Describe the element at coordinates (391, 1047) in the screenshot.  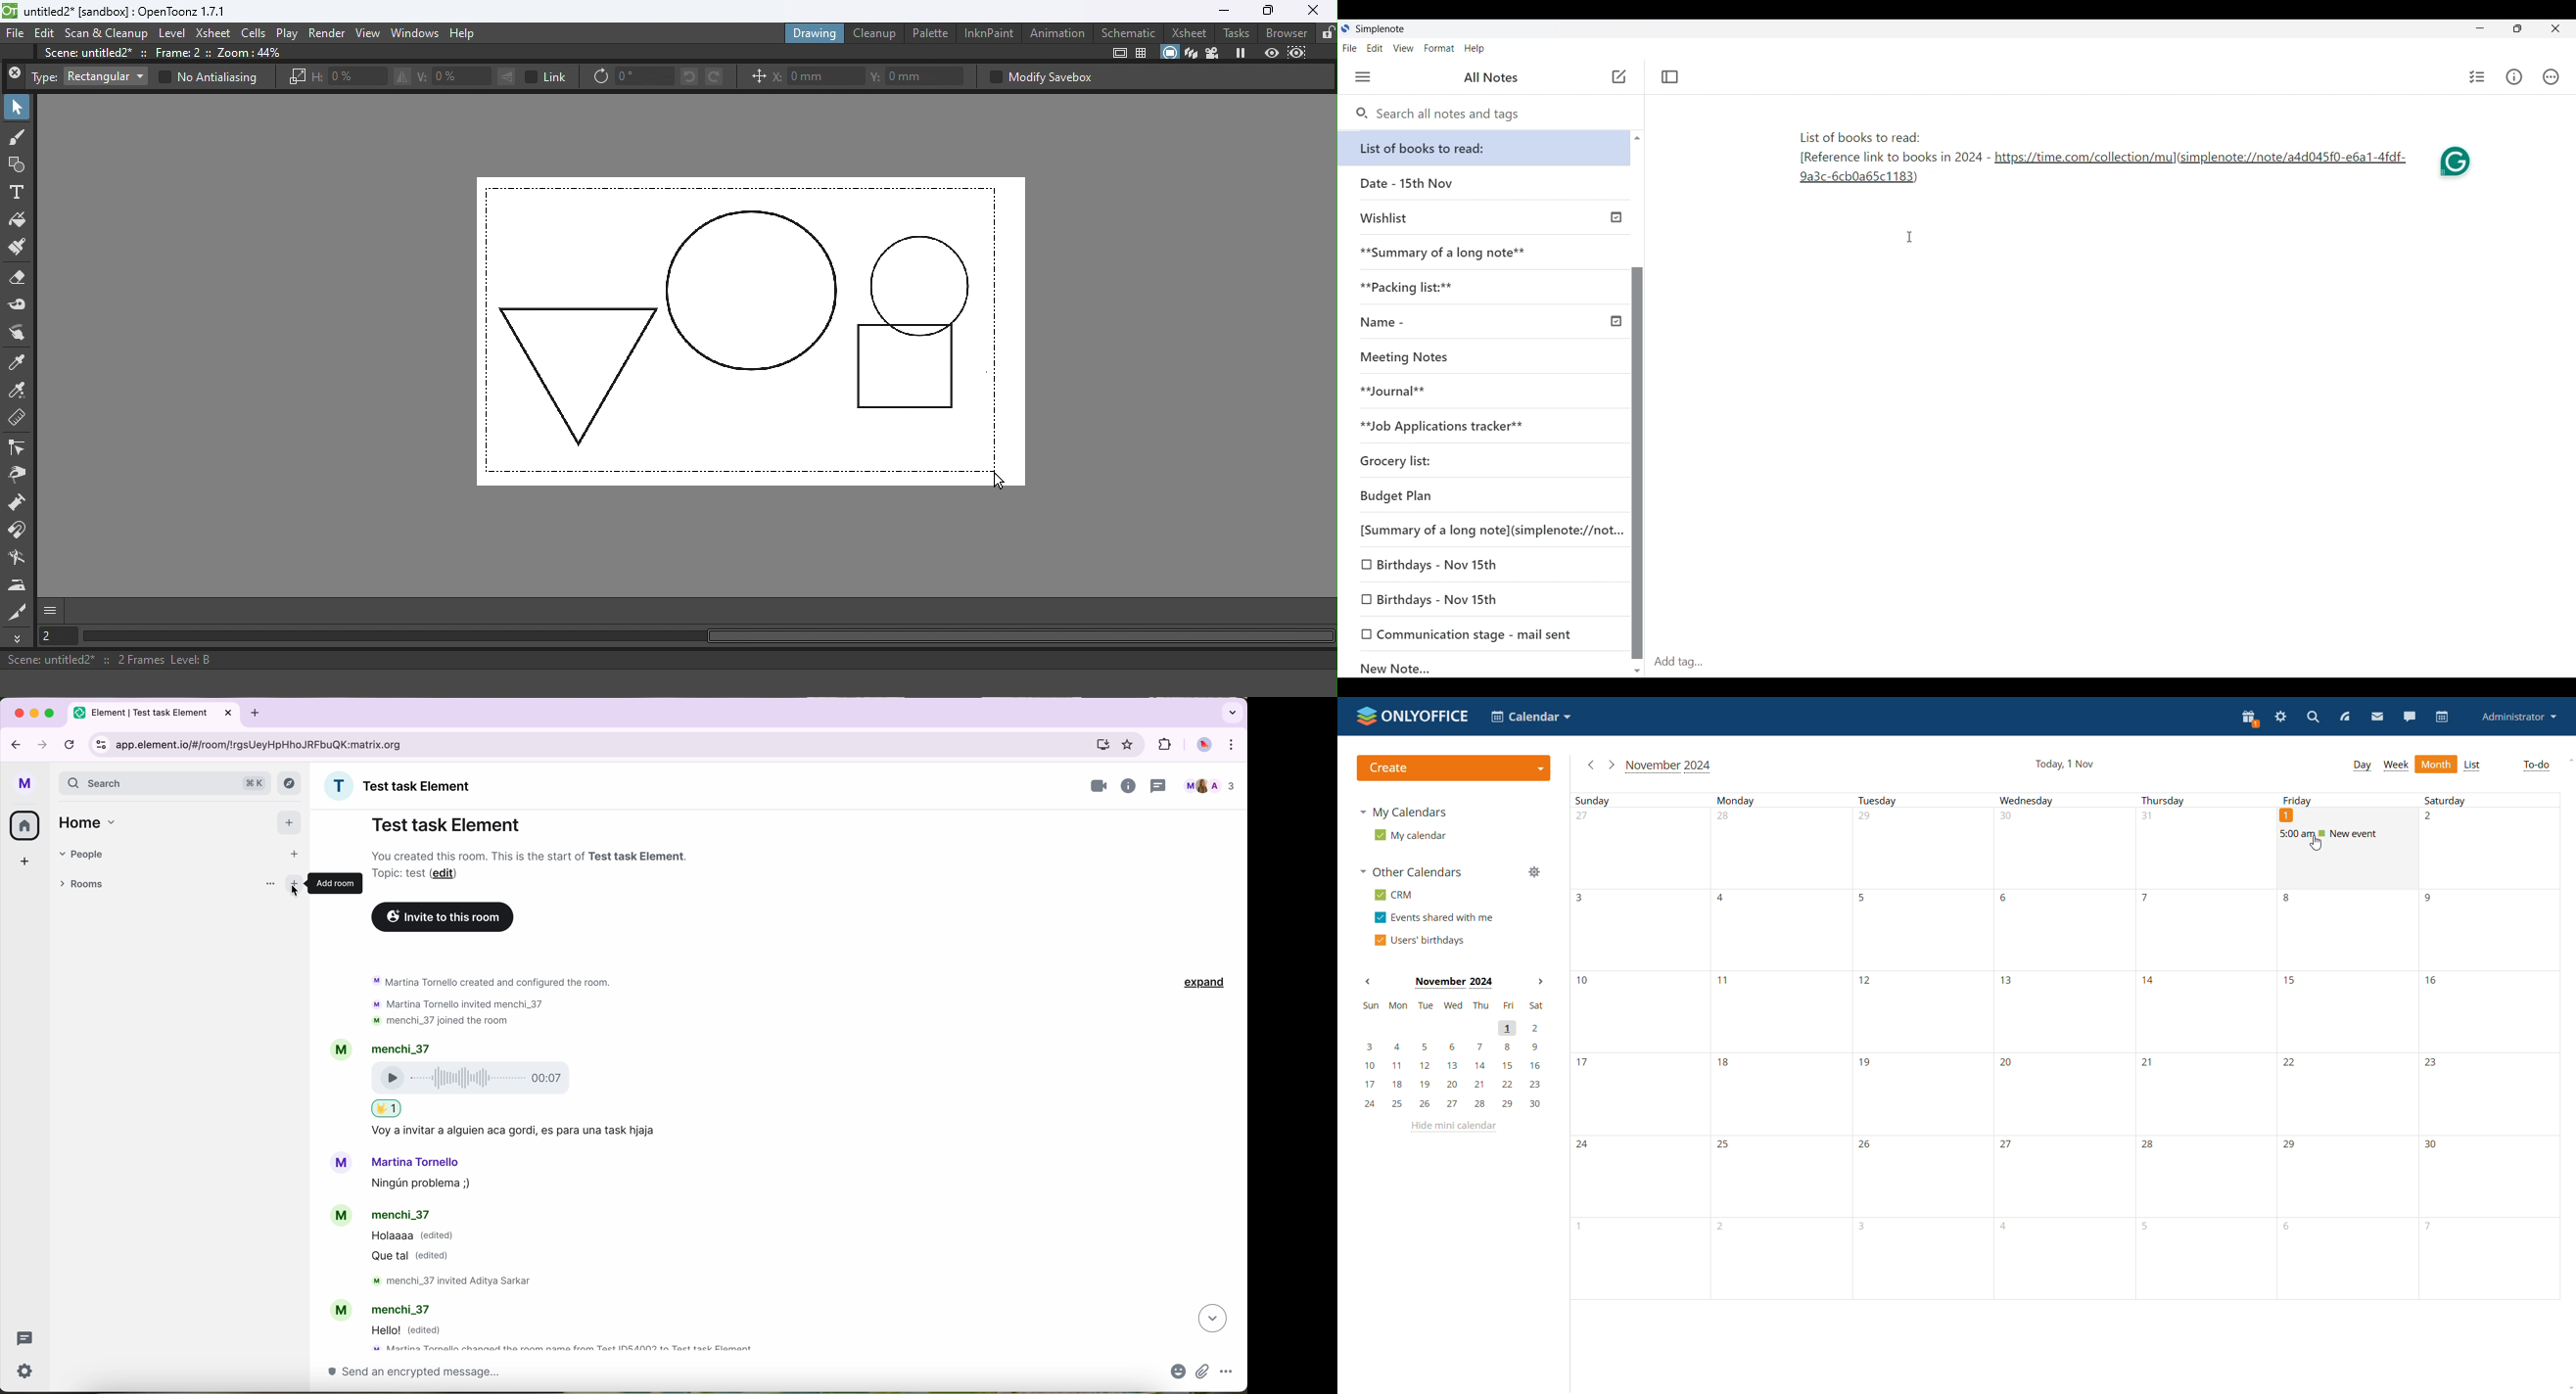
I see `account` at that location.